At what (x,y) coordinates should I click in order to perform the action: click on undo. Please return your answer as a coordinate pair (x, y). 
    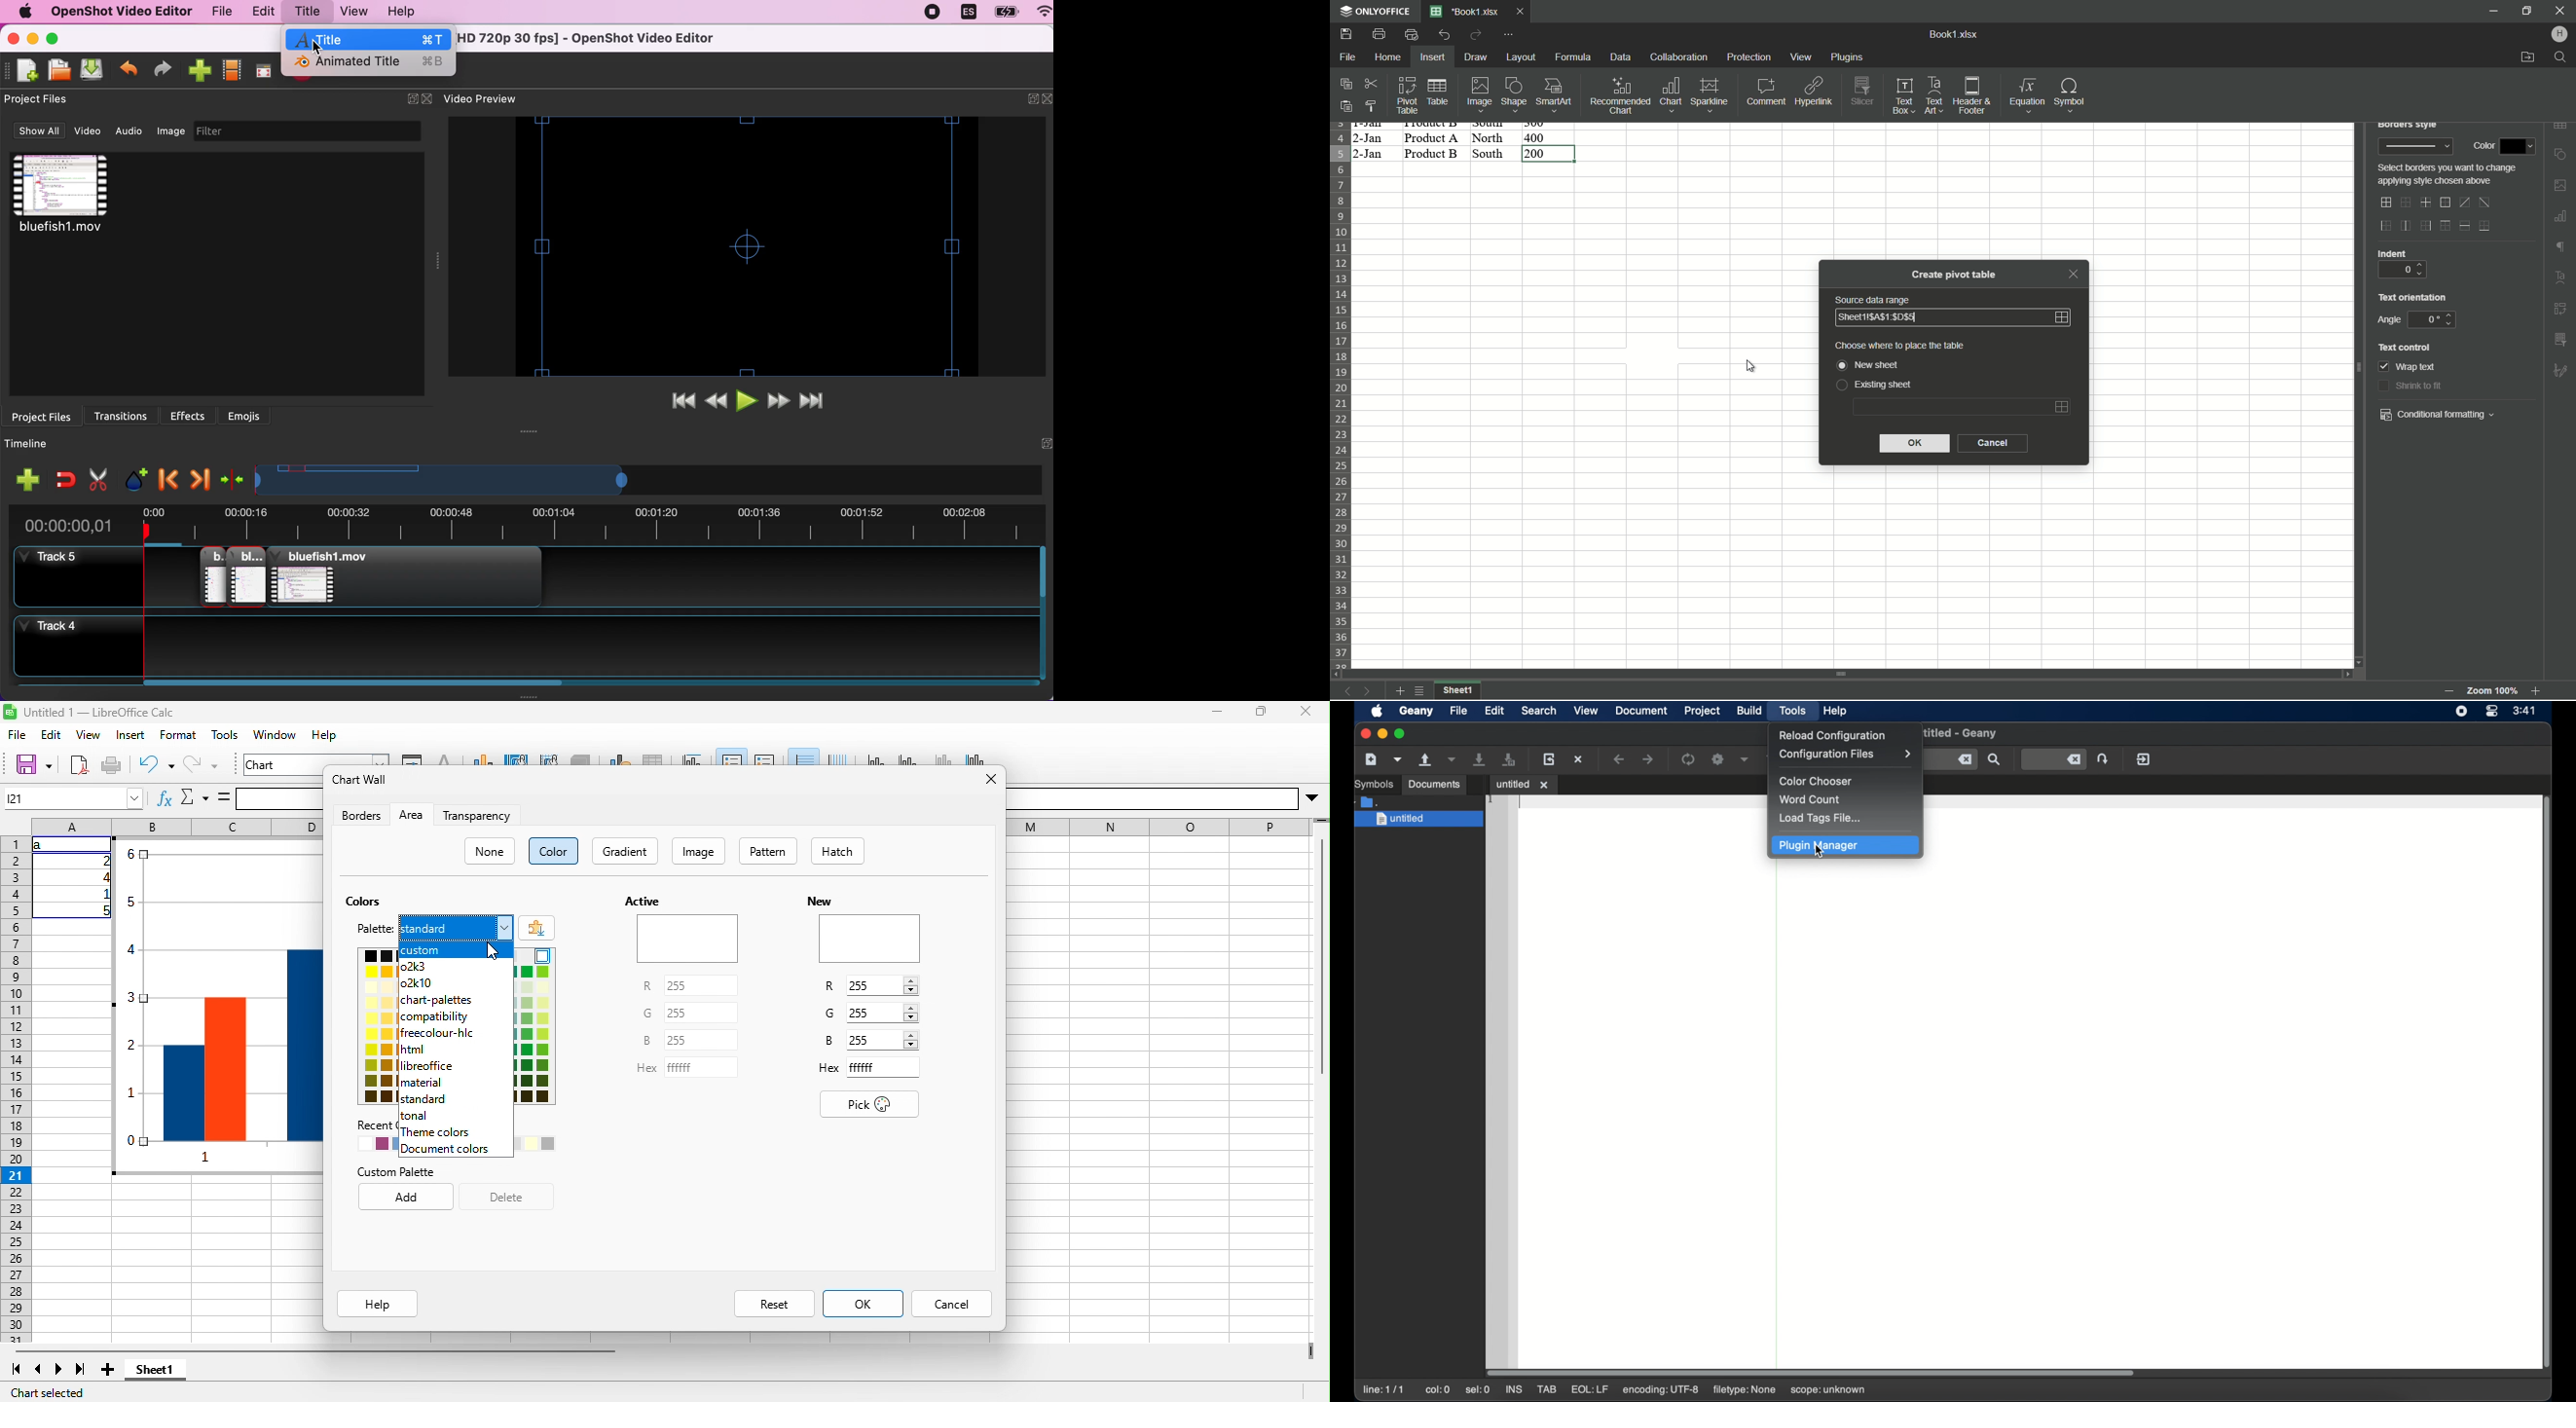
    Looking at the image, I should click on (129, 72).